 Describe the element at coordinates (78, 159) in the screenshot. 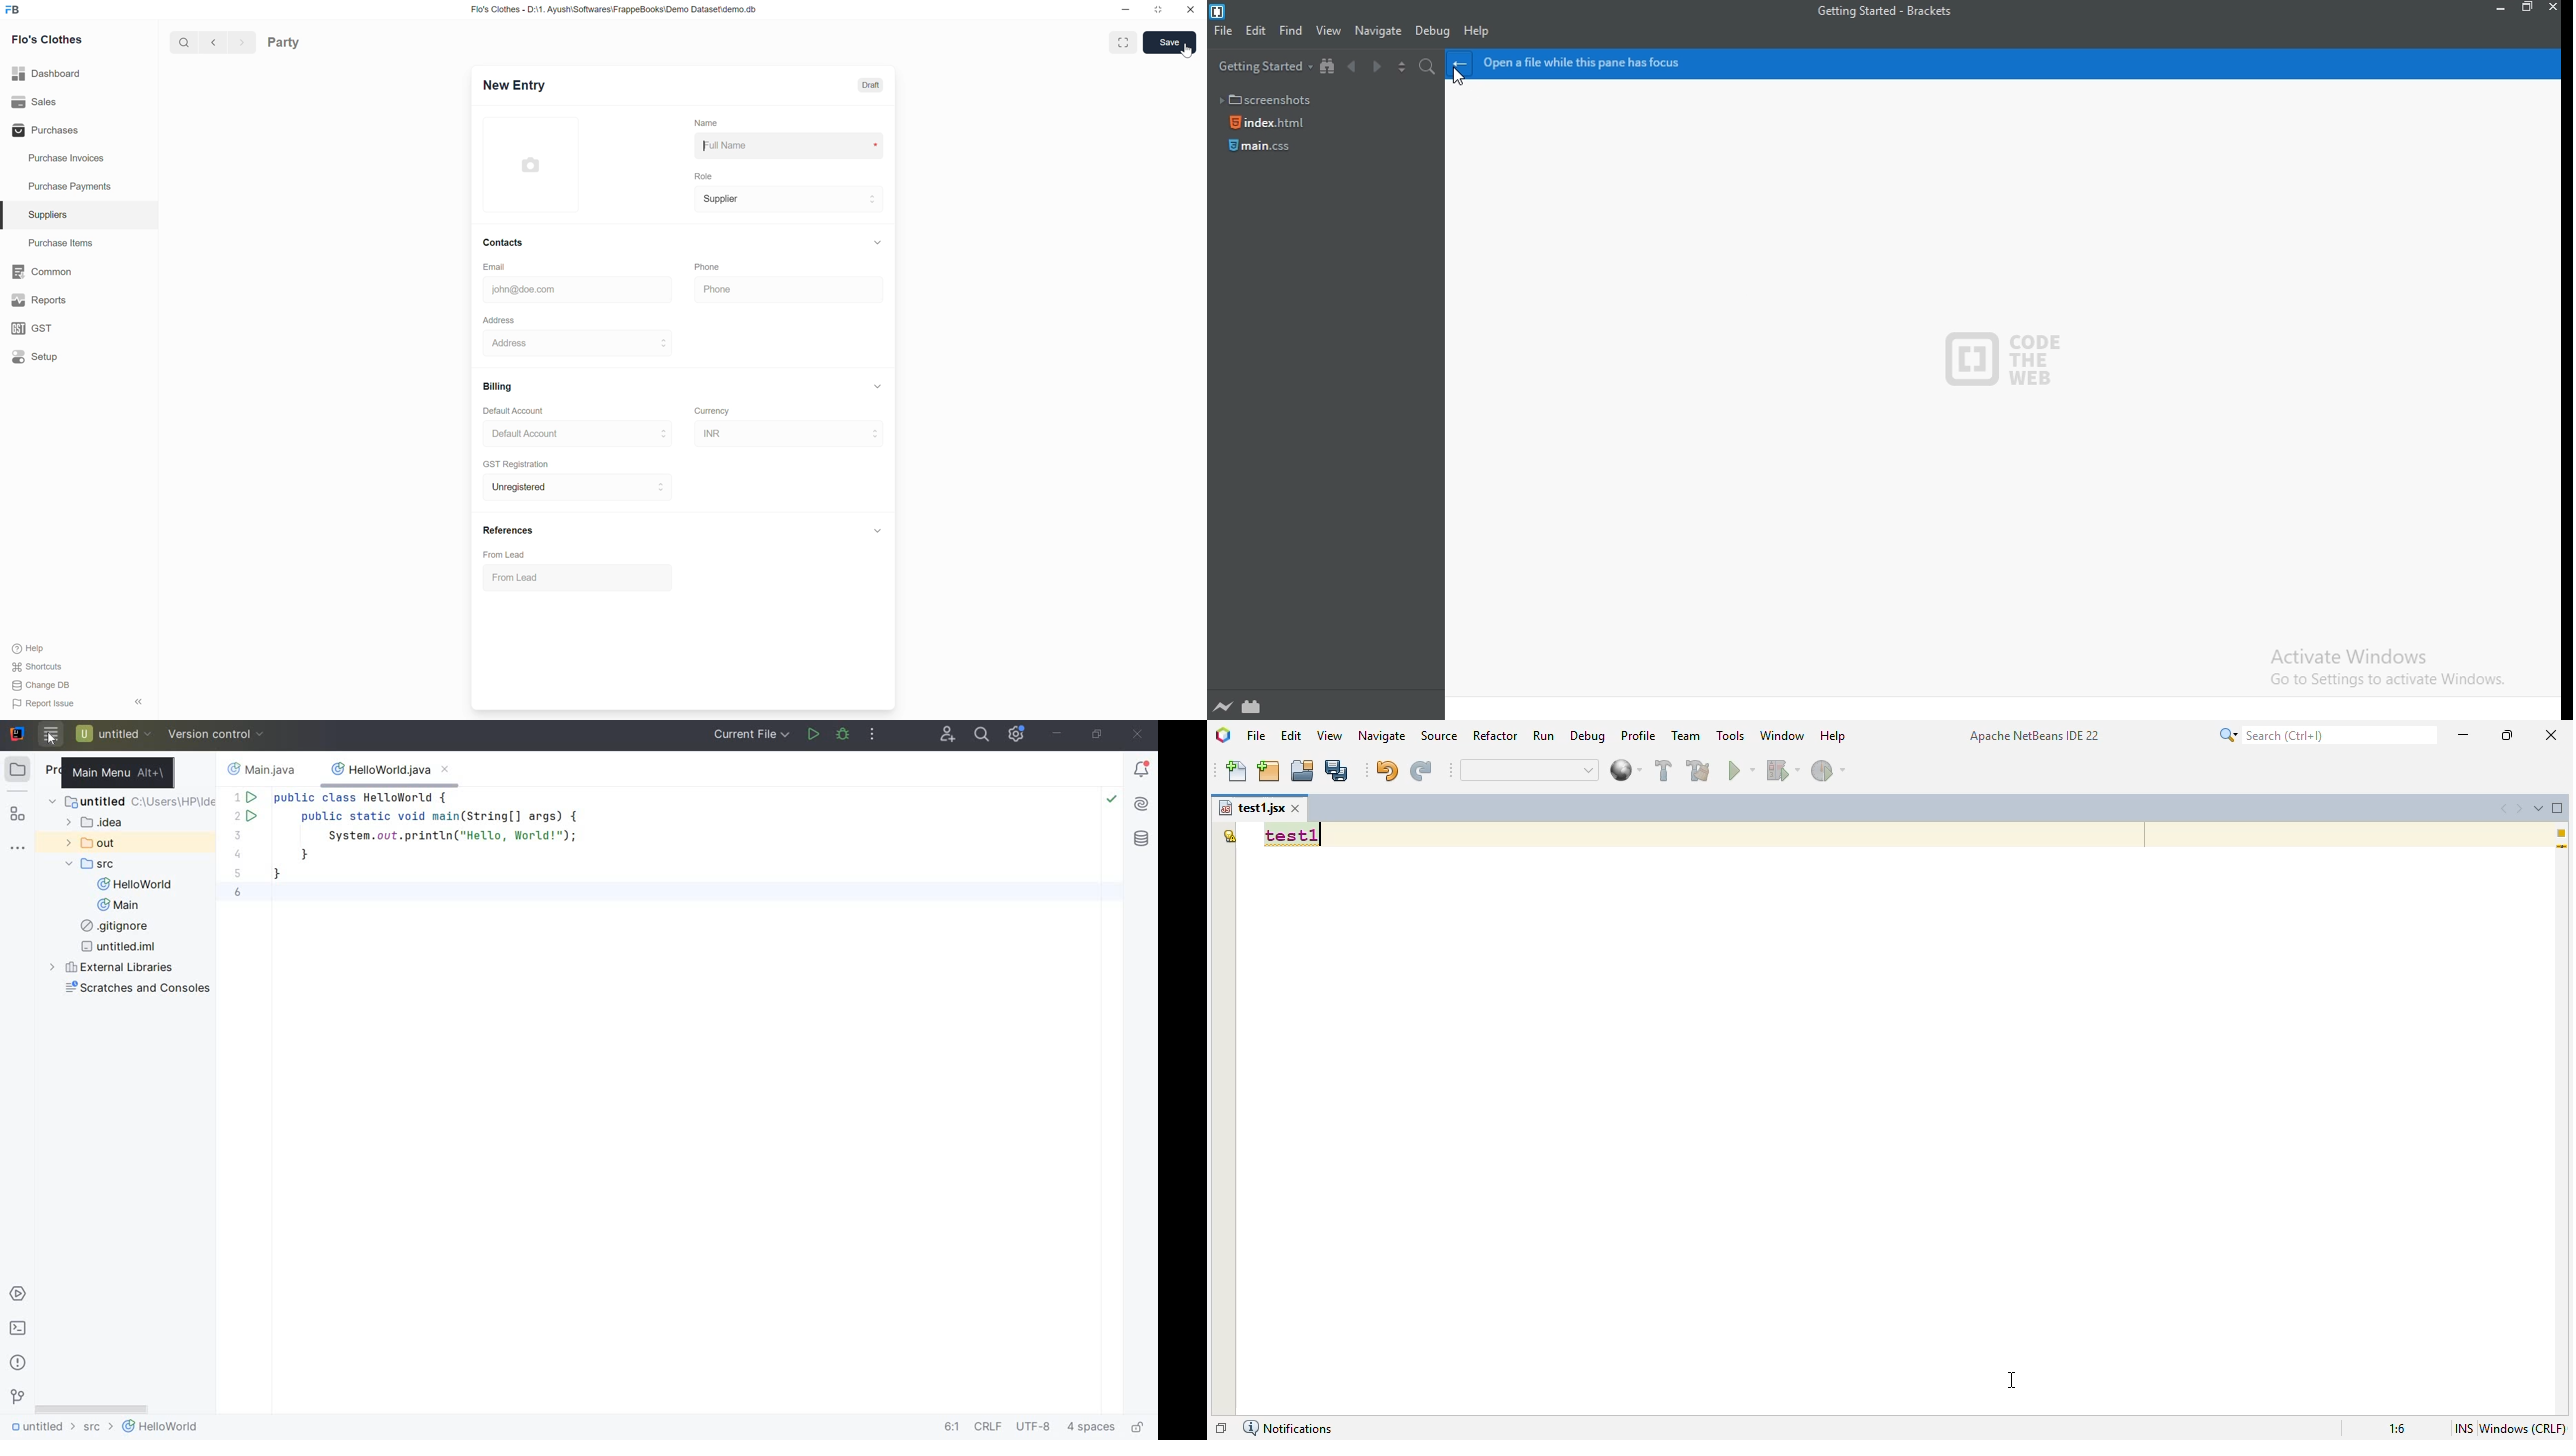

I see `Purchase Invoices` at that location.